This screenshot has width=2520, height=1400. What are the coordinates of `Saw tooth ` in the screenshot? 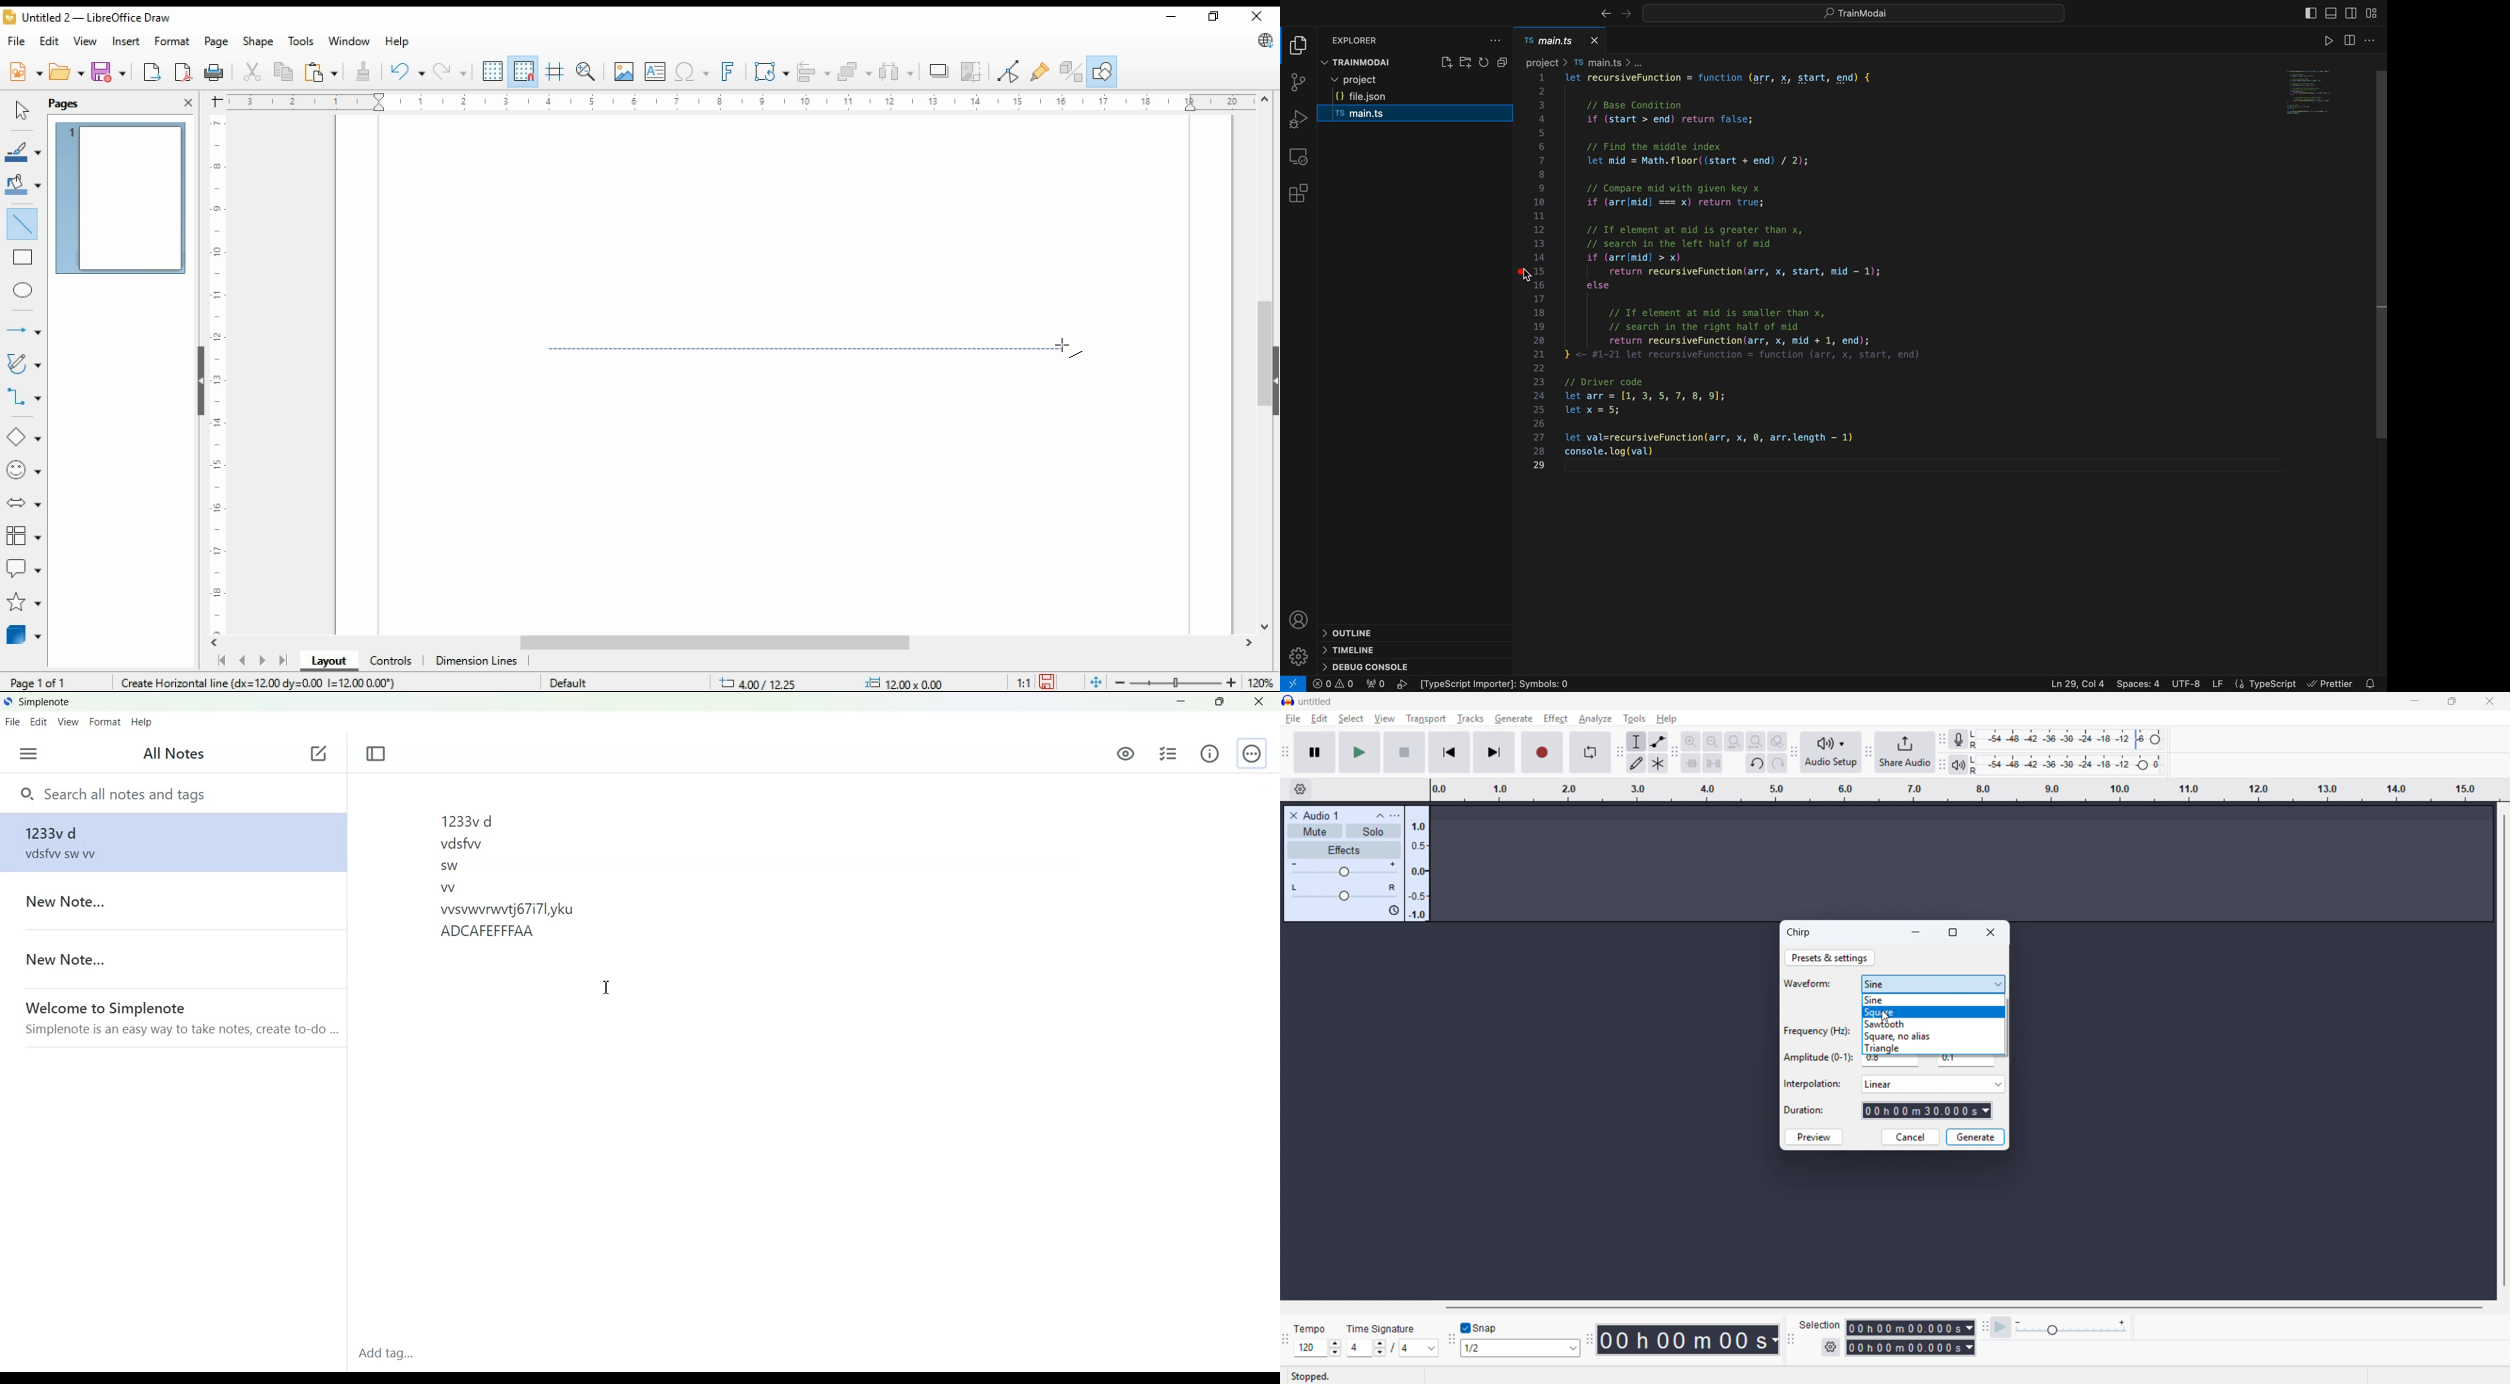 It's located at (1934, 1025).